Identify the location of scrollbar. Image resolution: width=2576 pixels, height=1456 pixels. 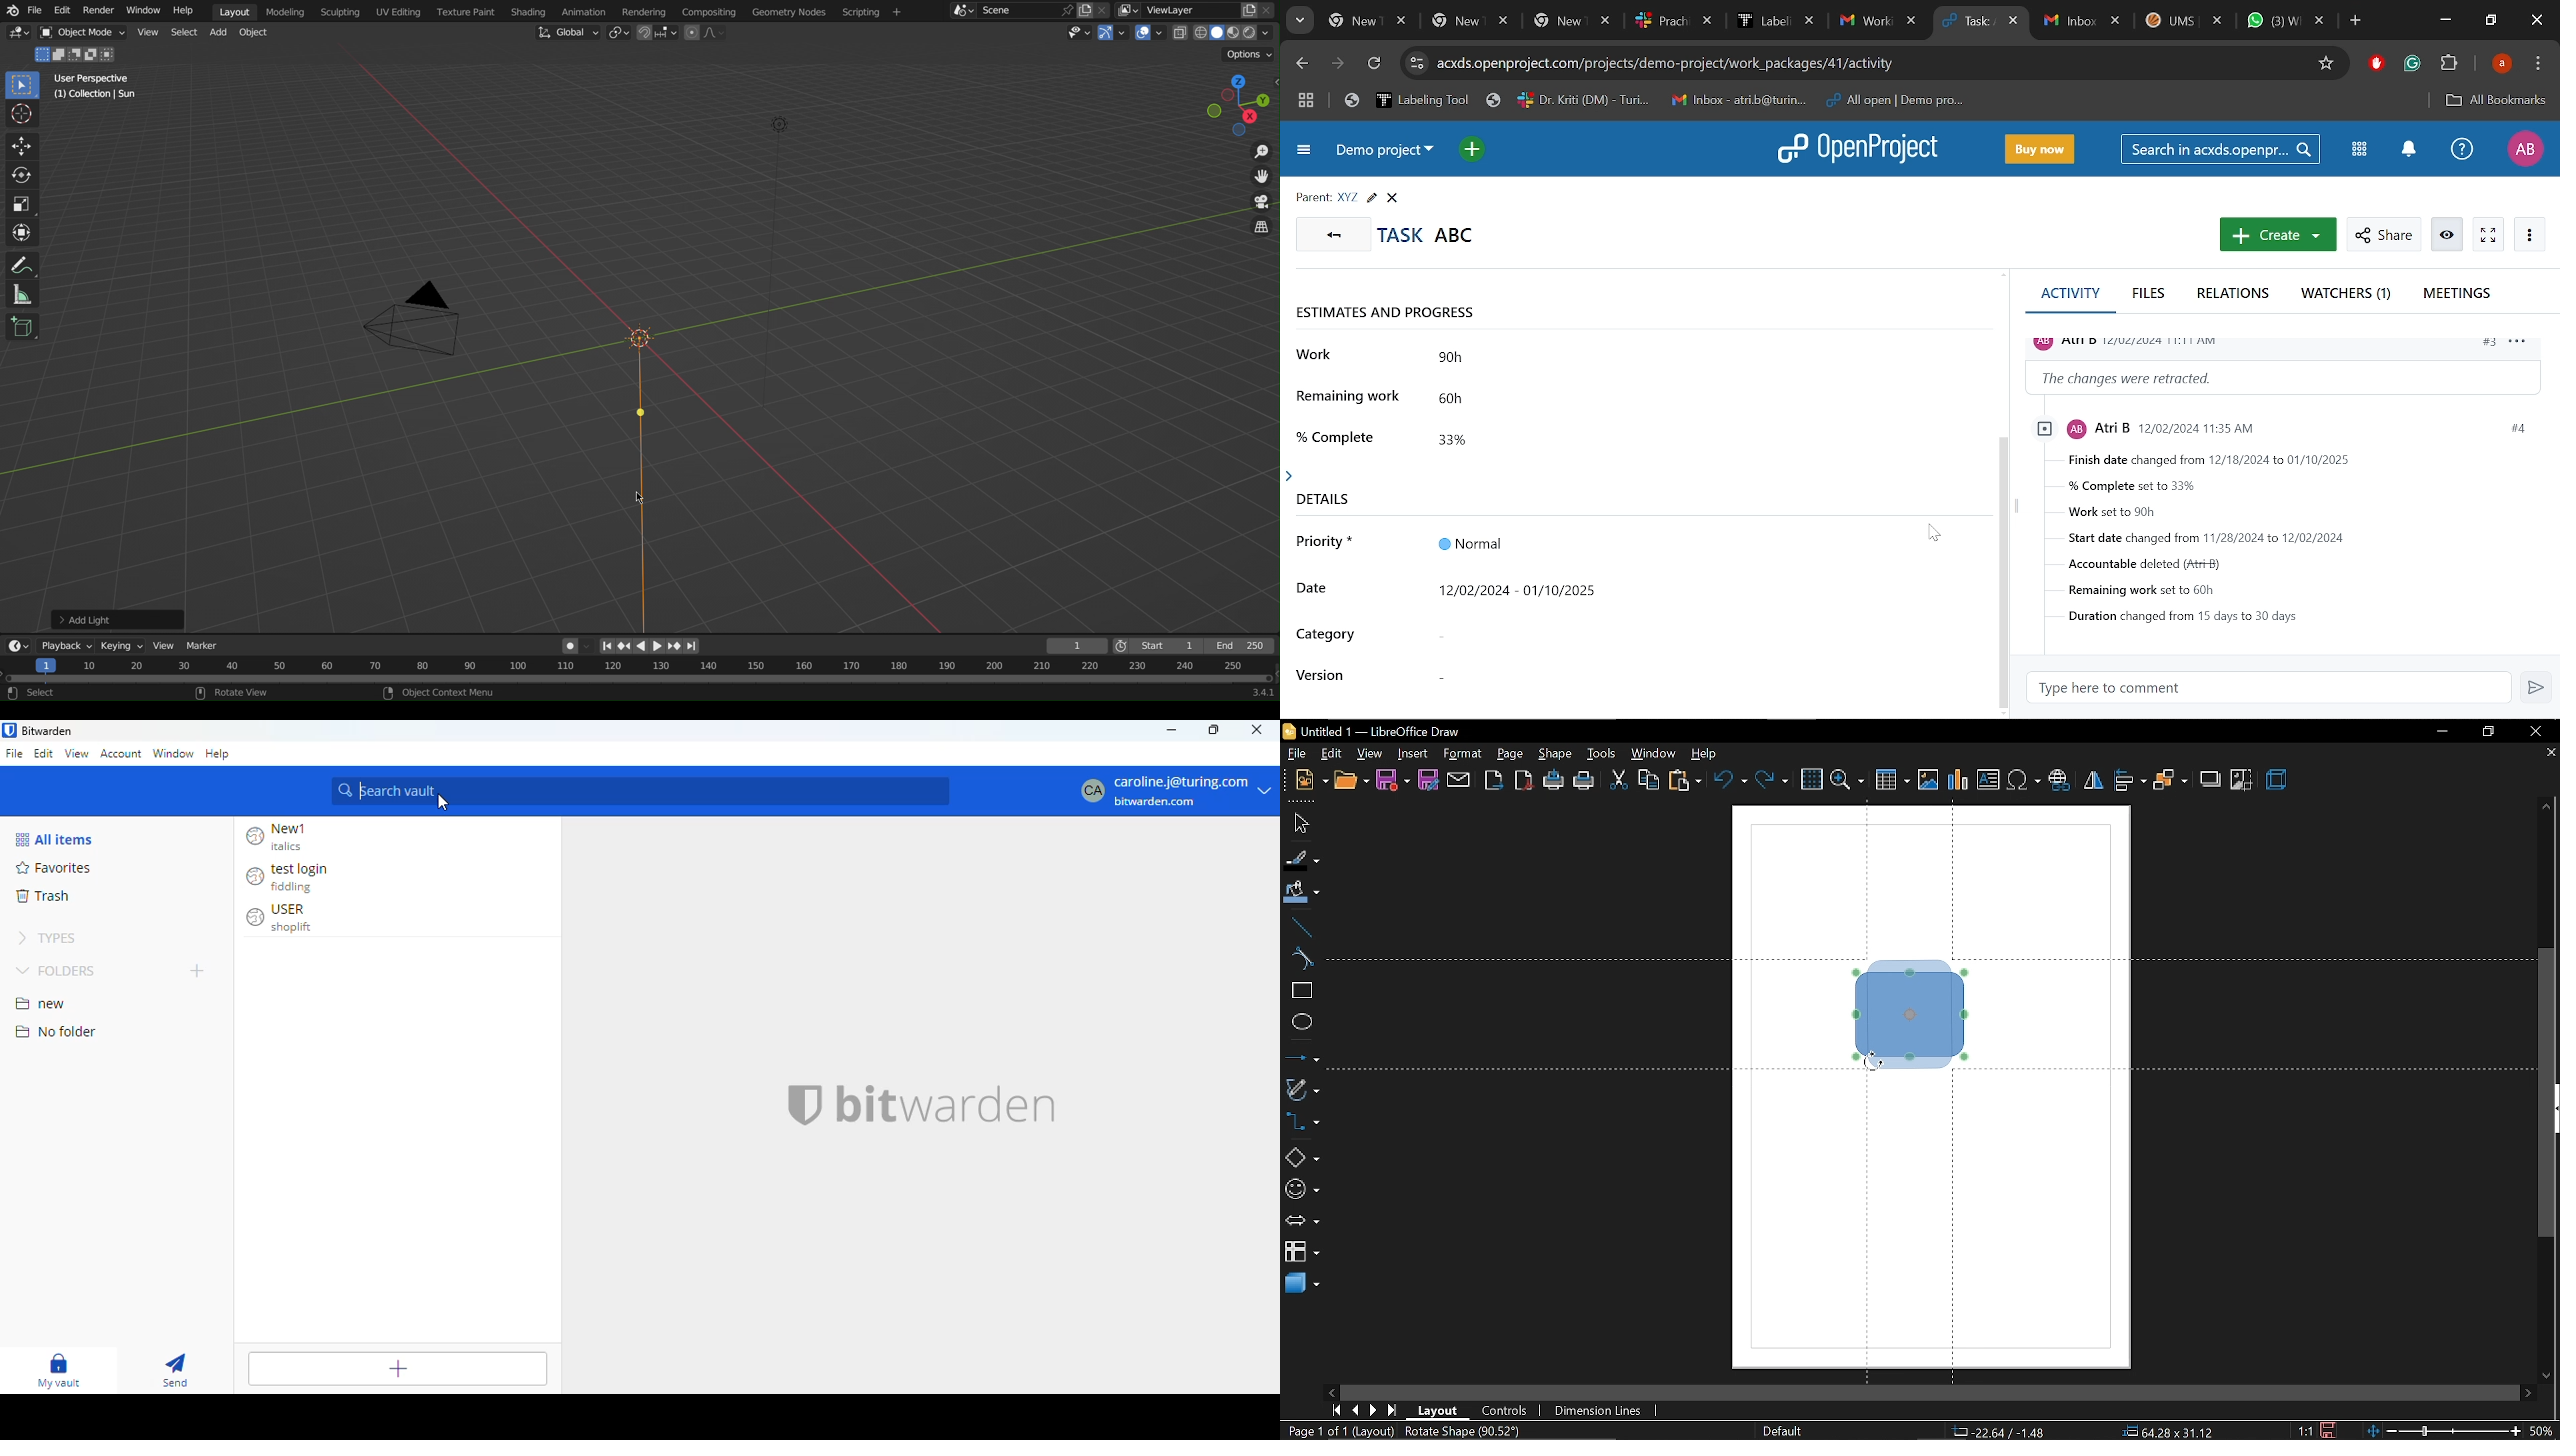
(2006, 569).